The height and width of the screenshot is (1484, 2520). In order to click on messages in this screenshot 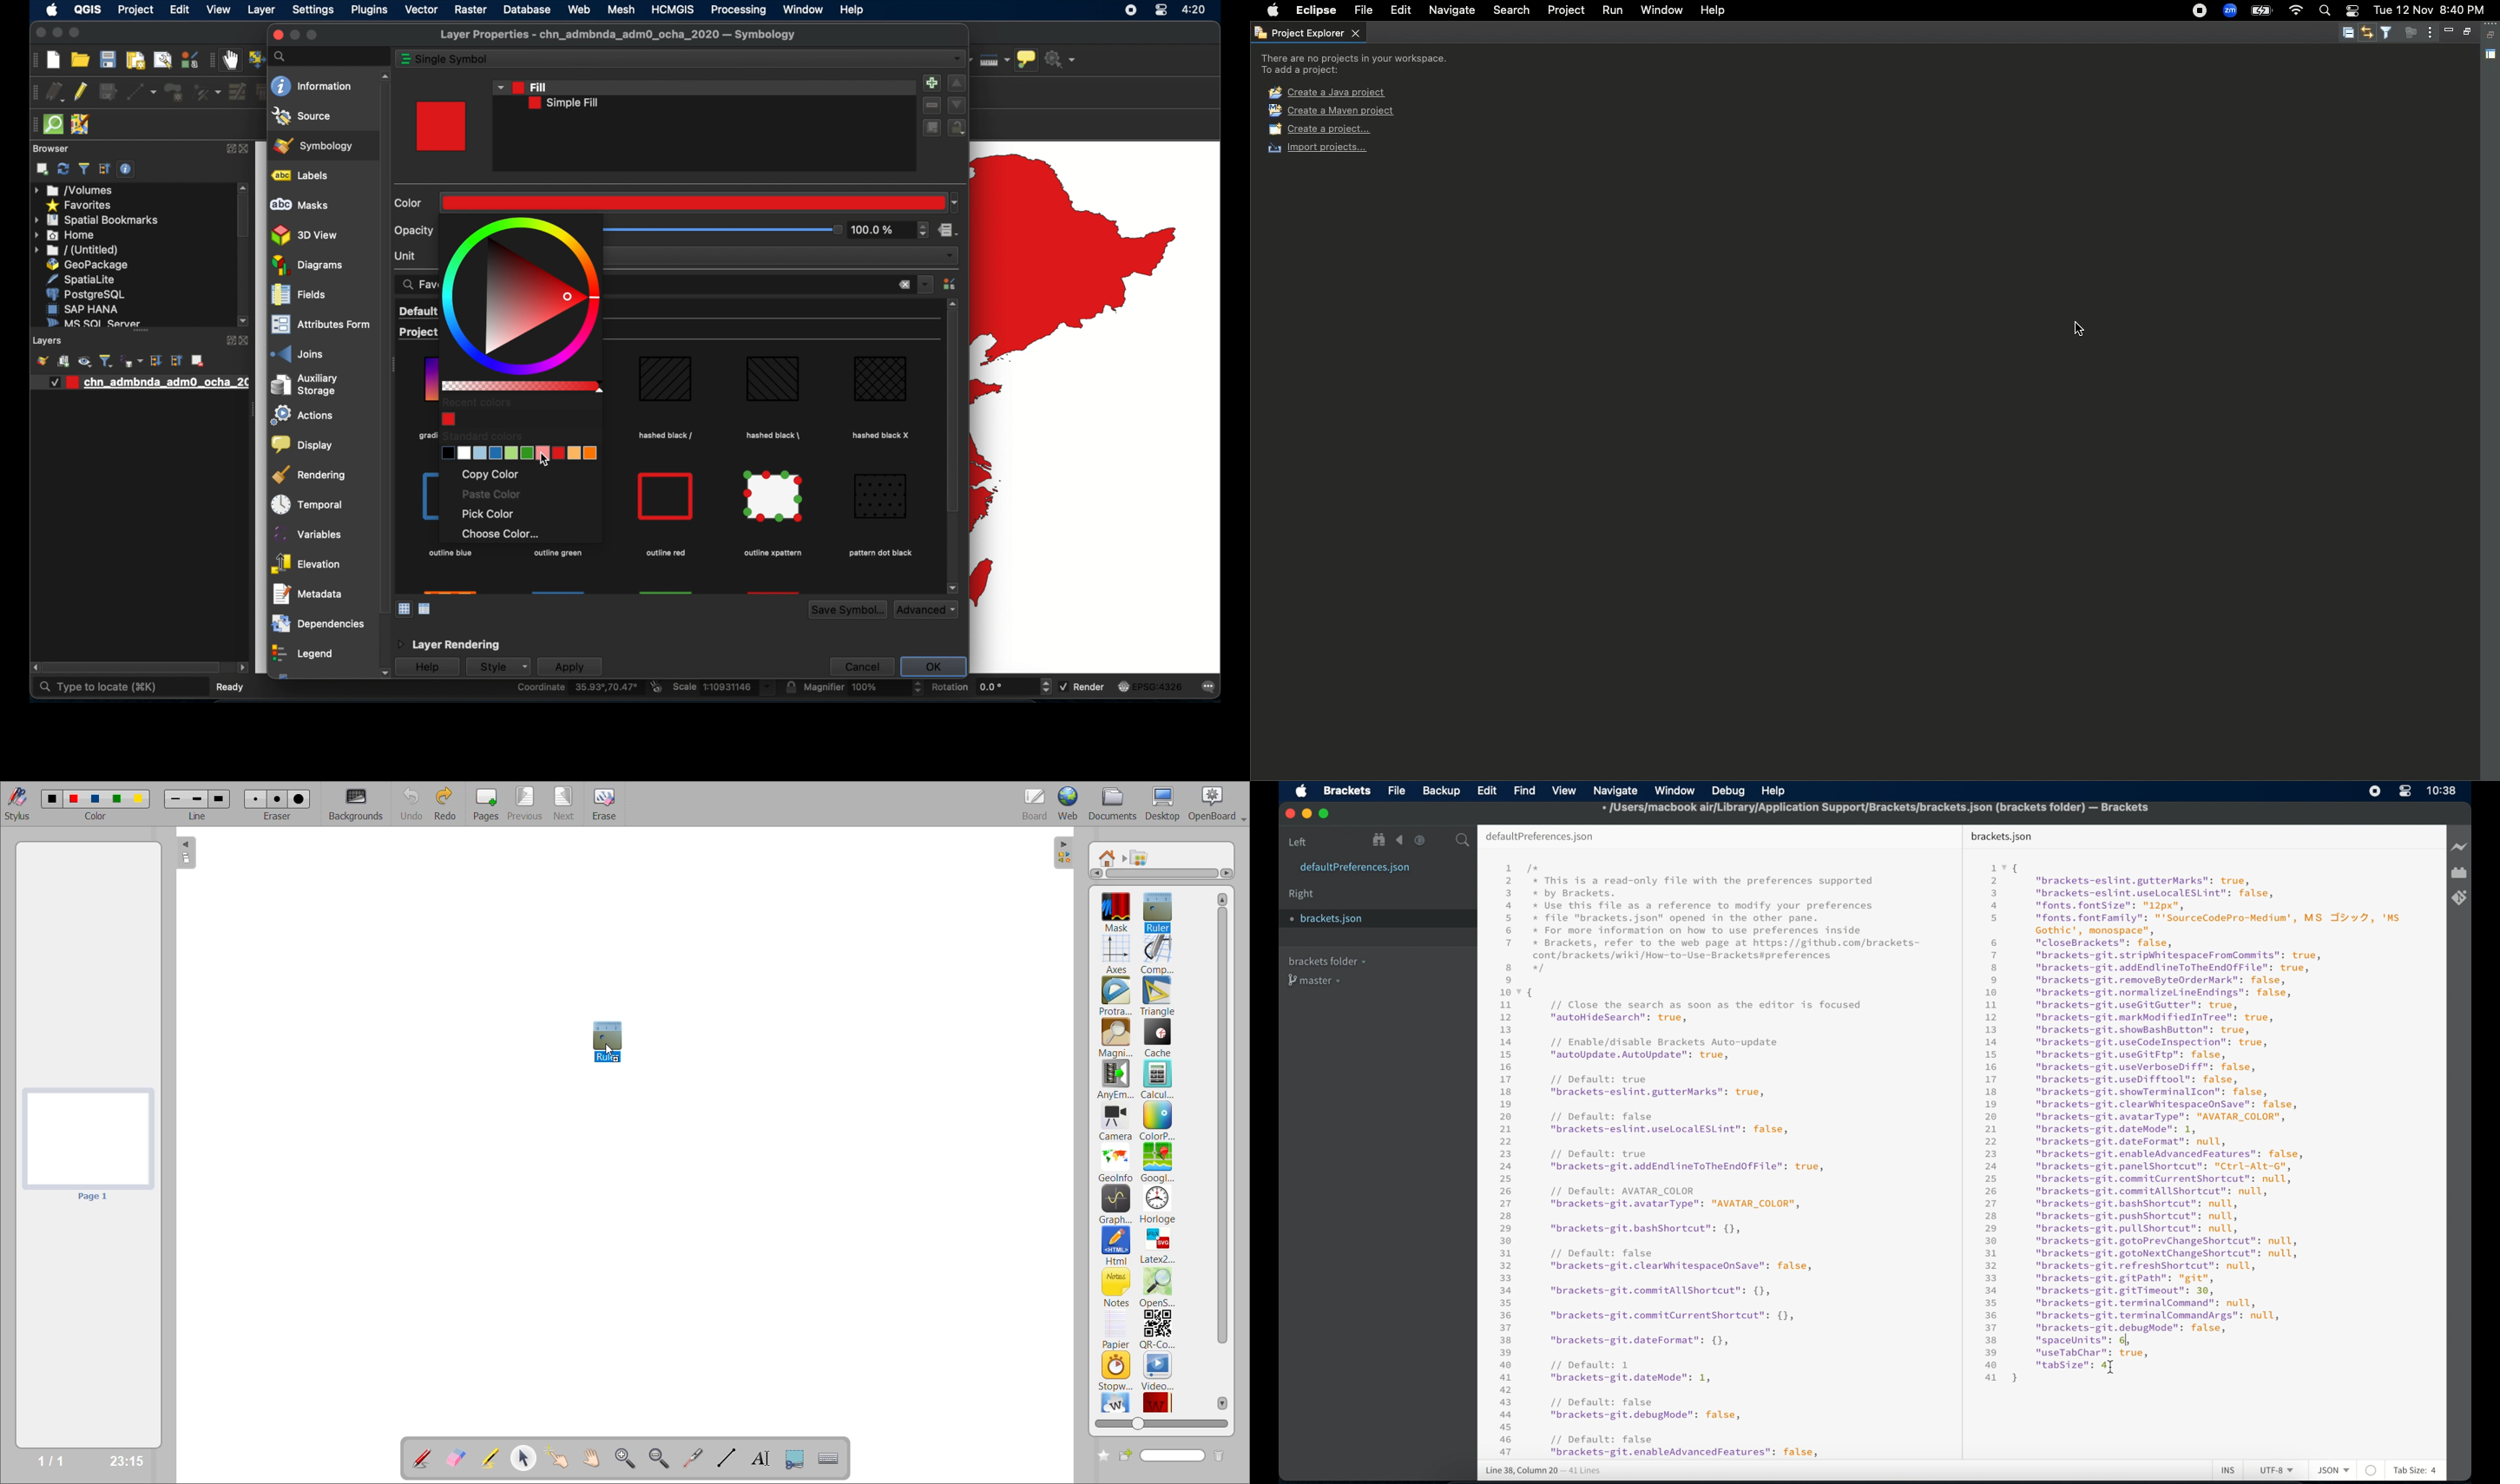, I will do `click(1210, 687)`.